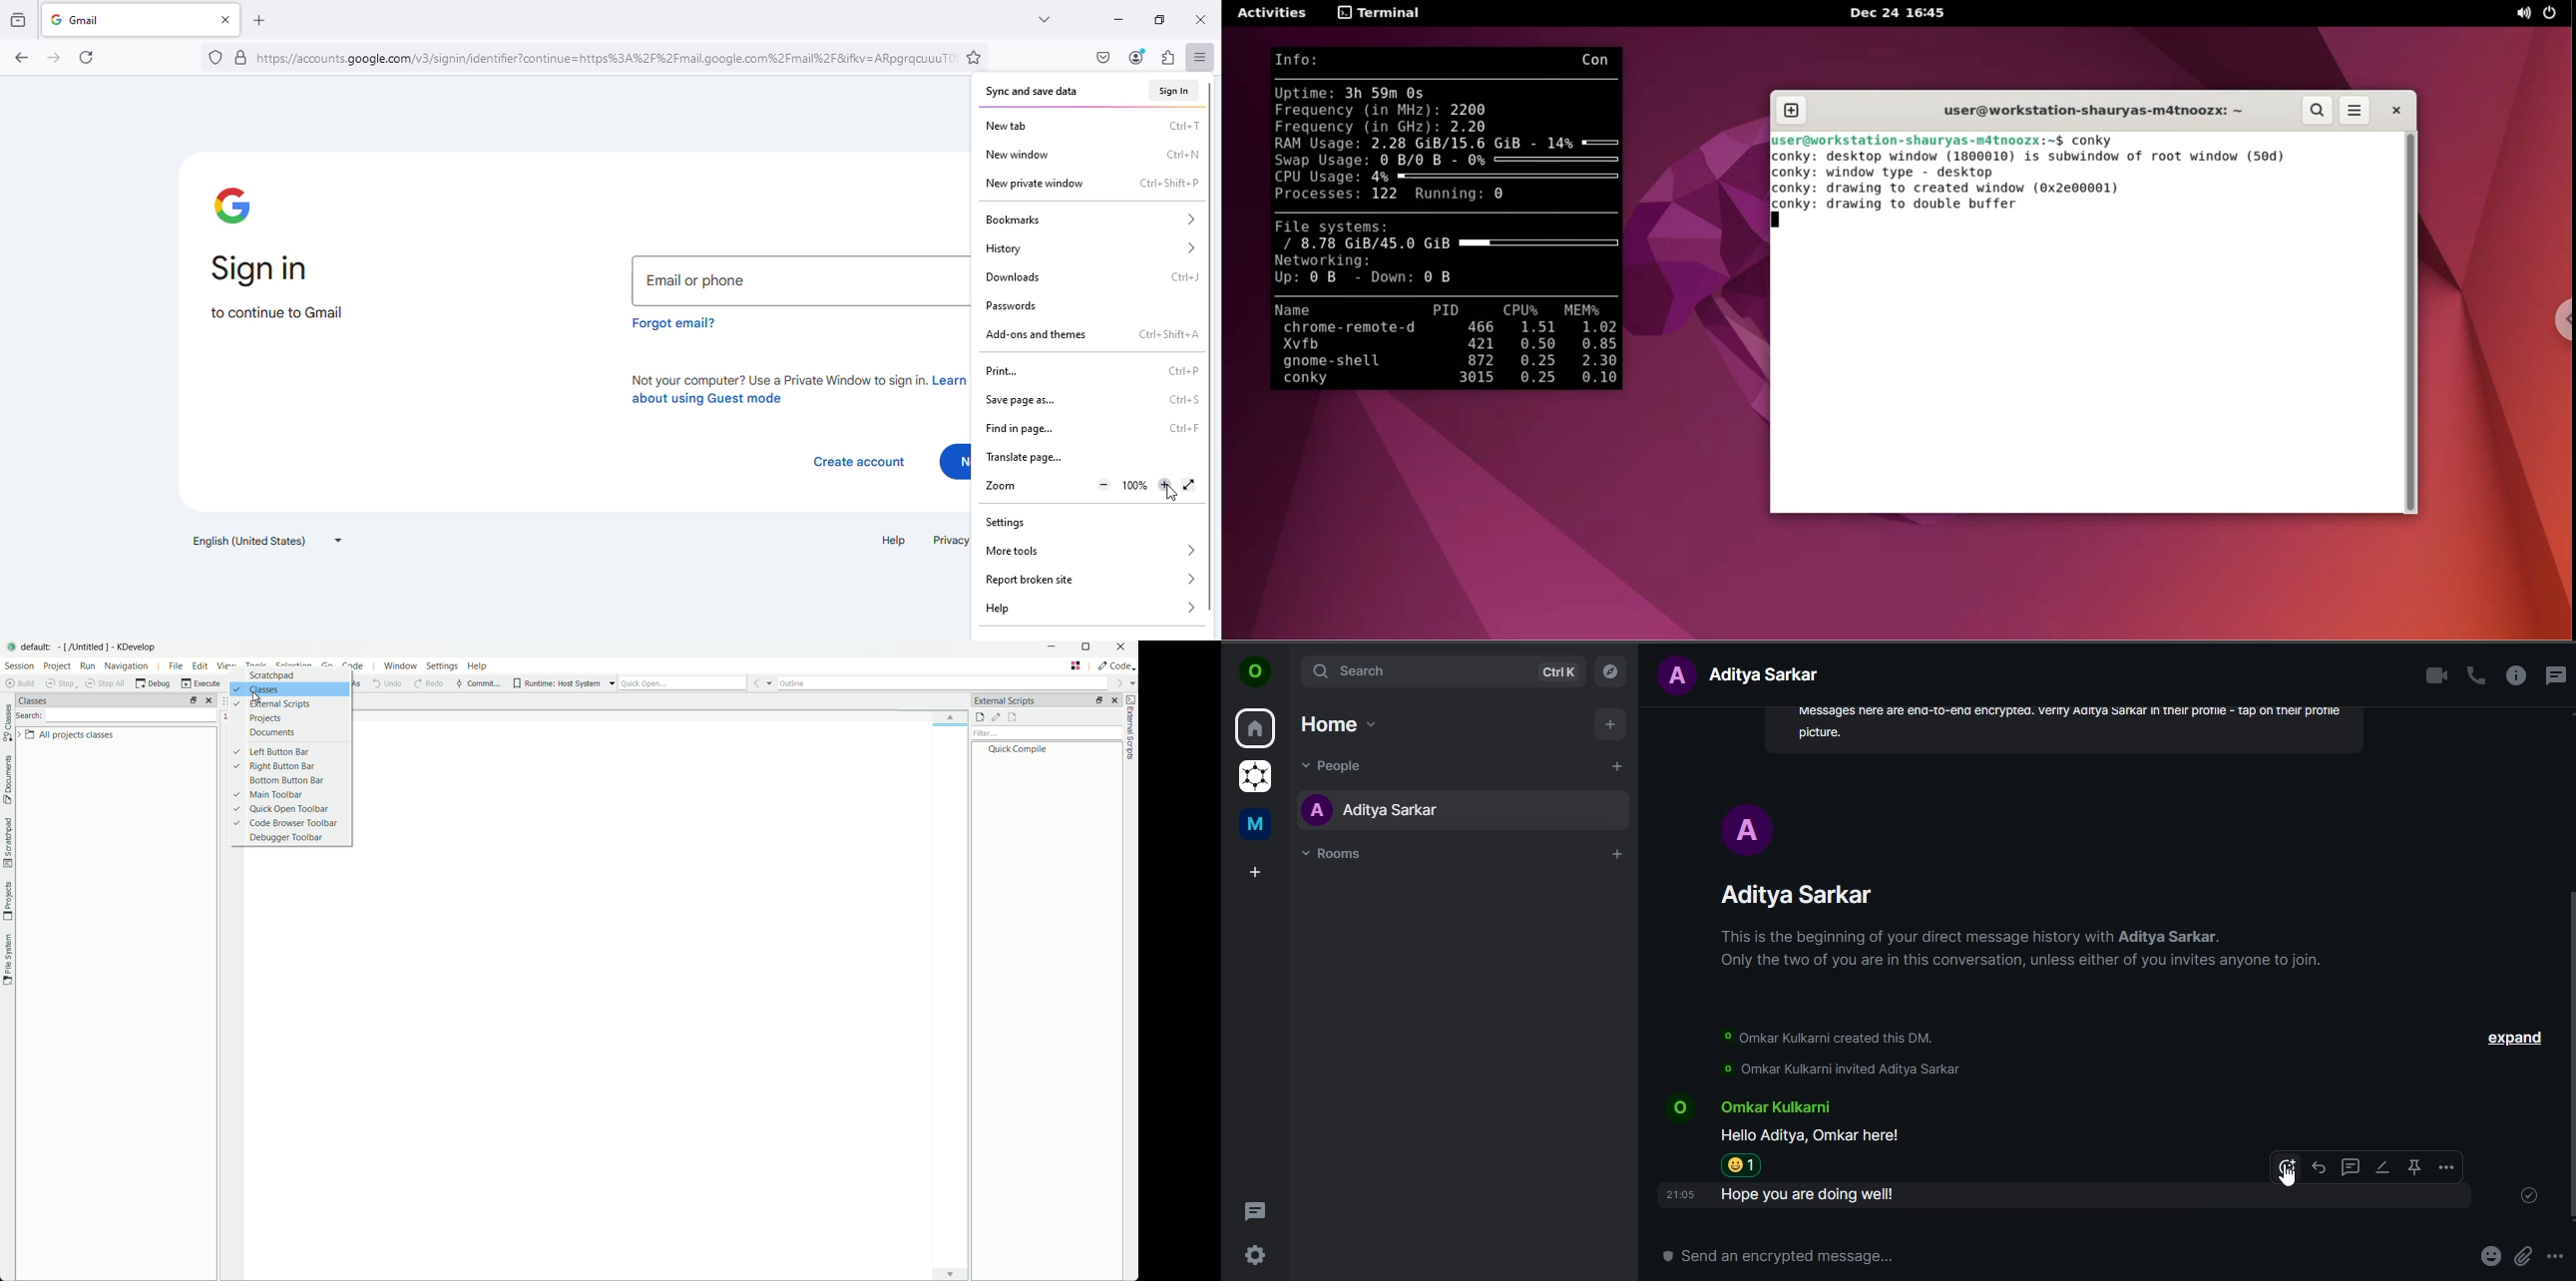  I want to click on maximize, so click(1161, 20).